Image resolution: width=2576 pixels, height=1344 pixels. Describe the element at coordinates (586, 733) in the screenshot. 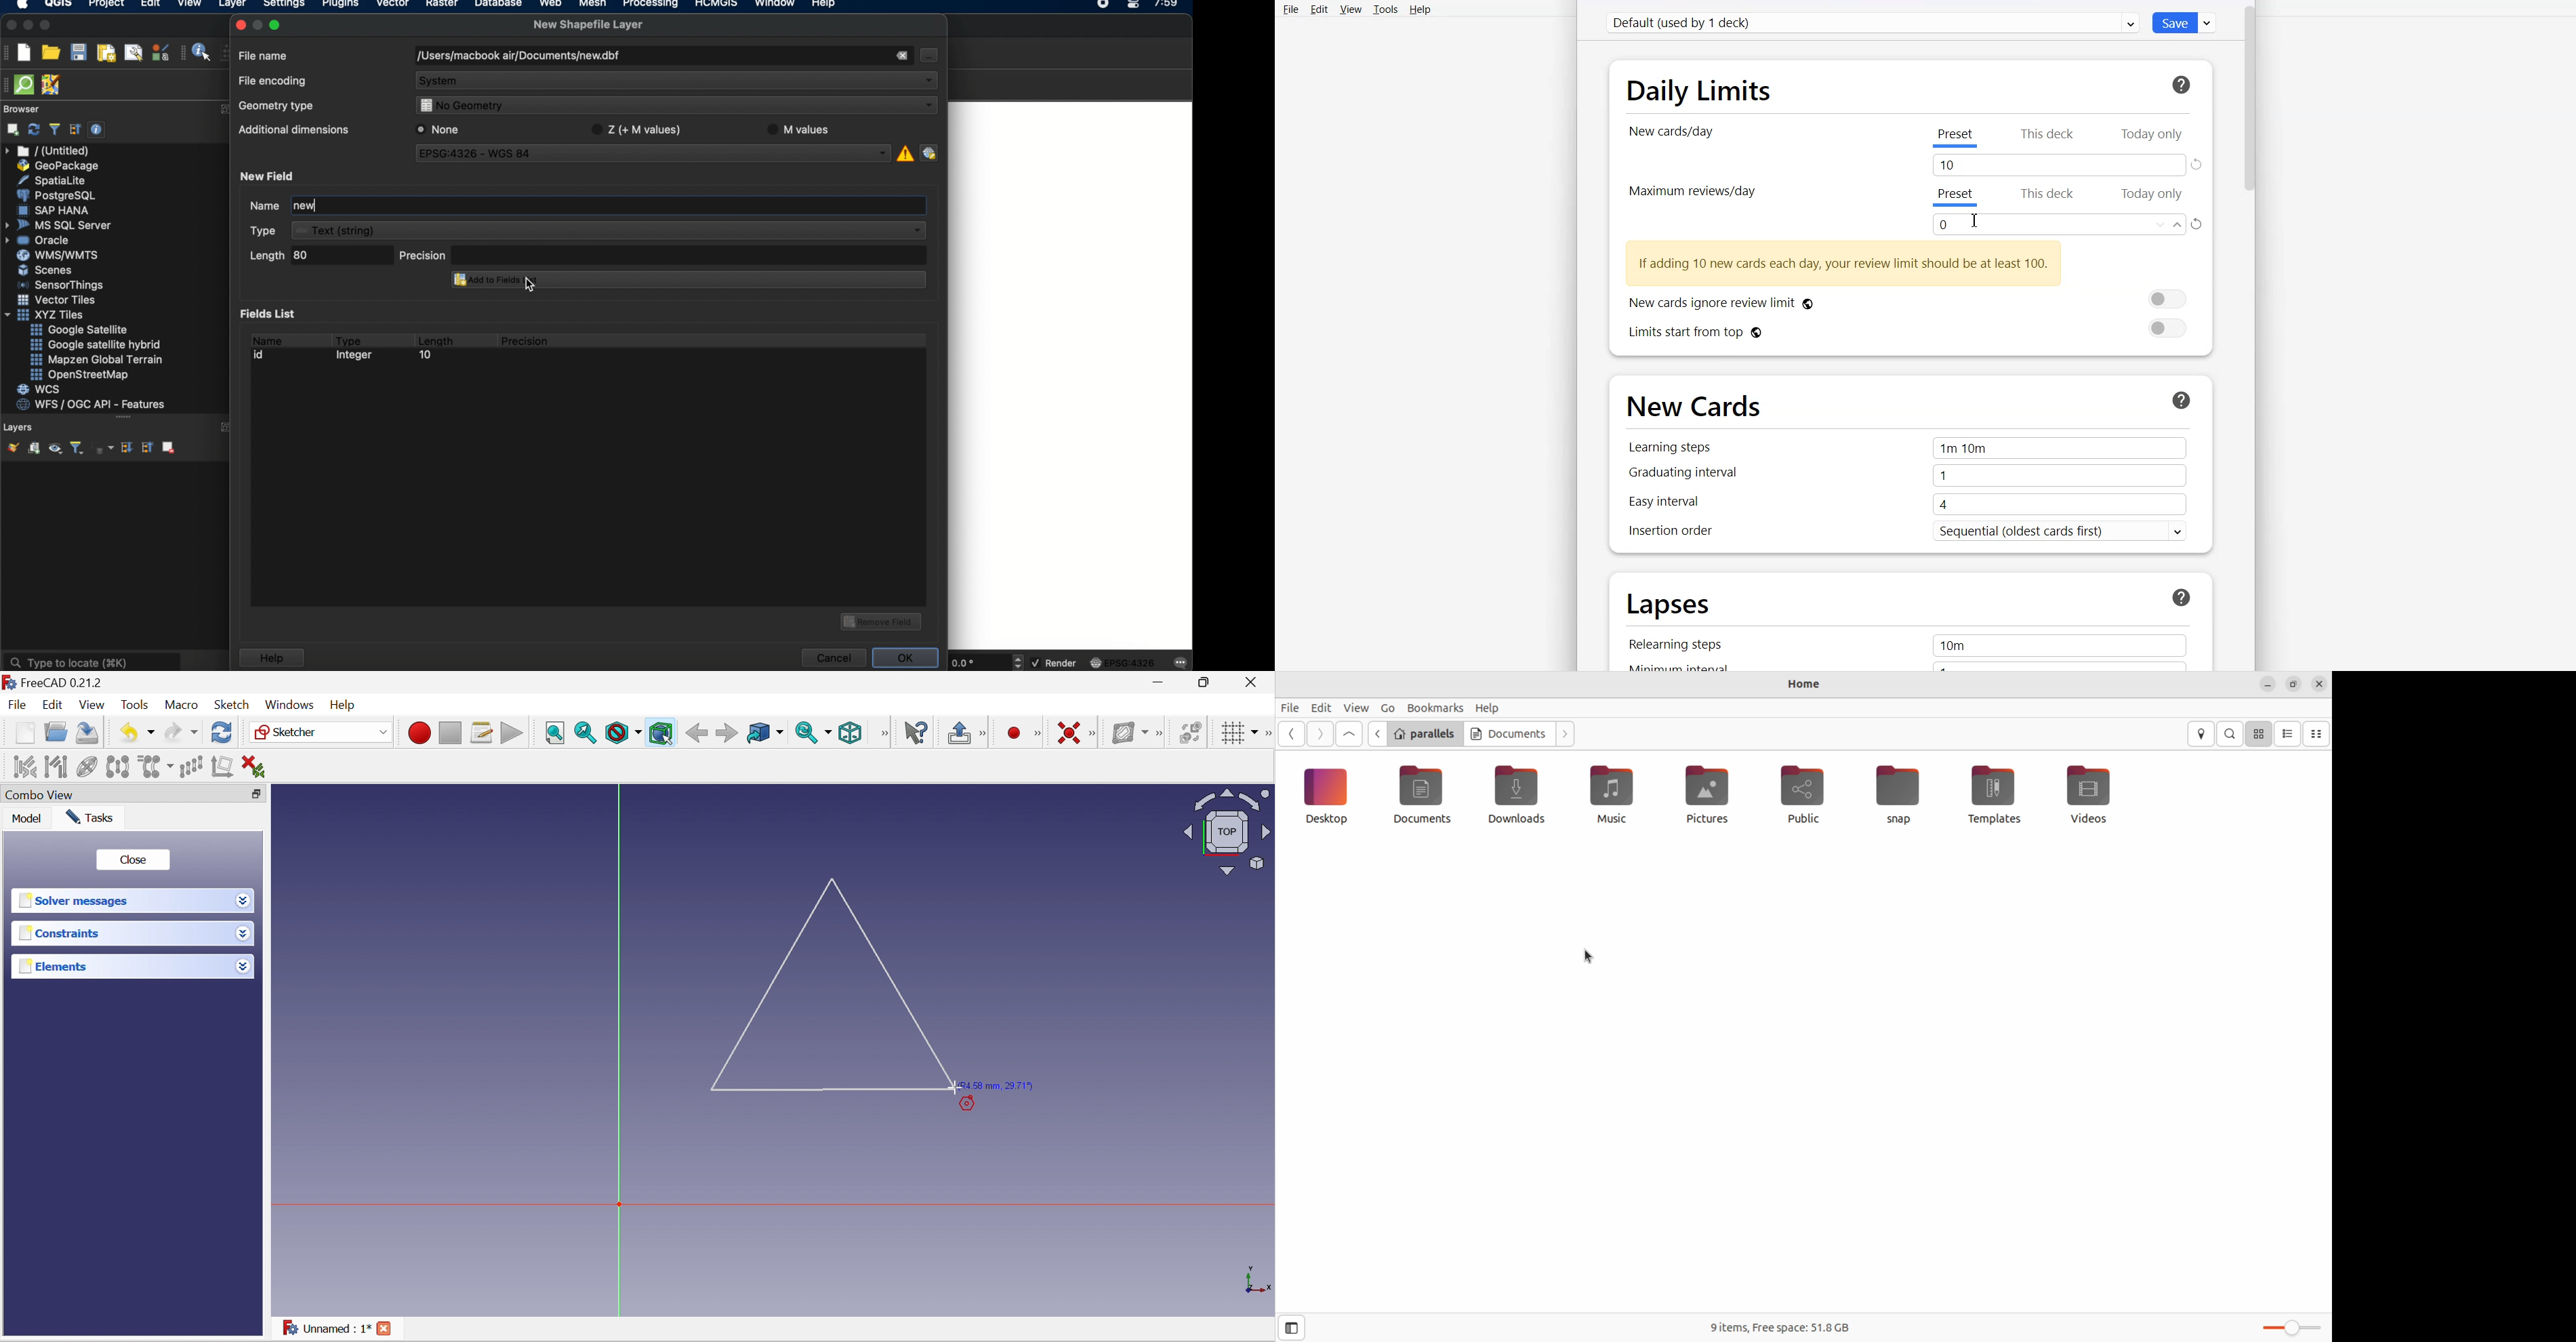

I see `Fit selection` at that location.